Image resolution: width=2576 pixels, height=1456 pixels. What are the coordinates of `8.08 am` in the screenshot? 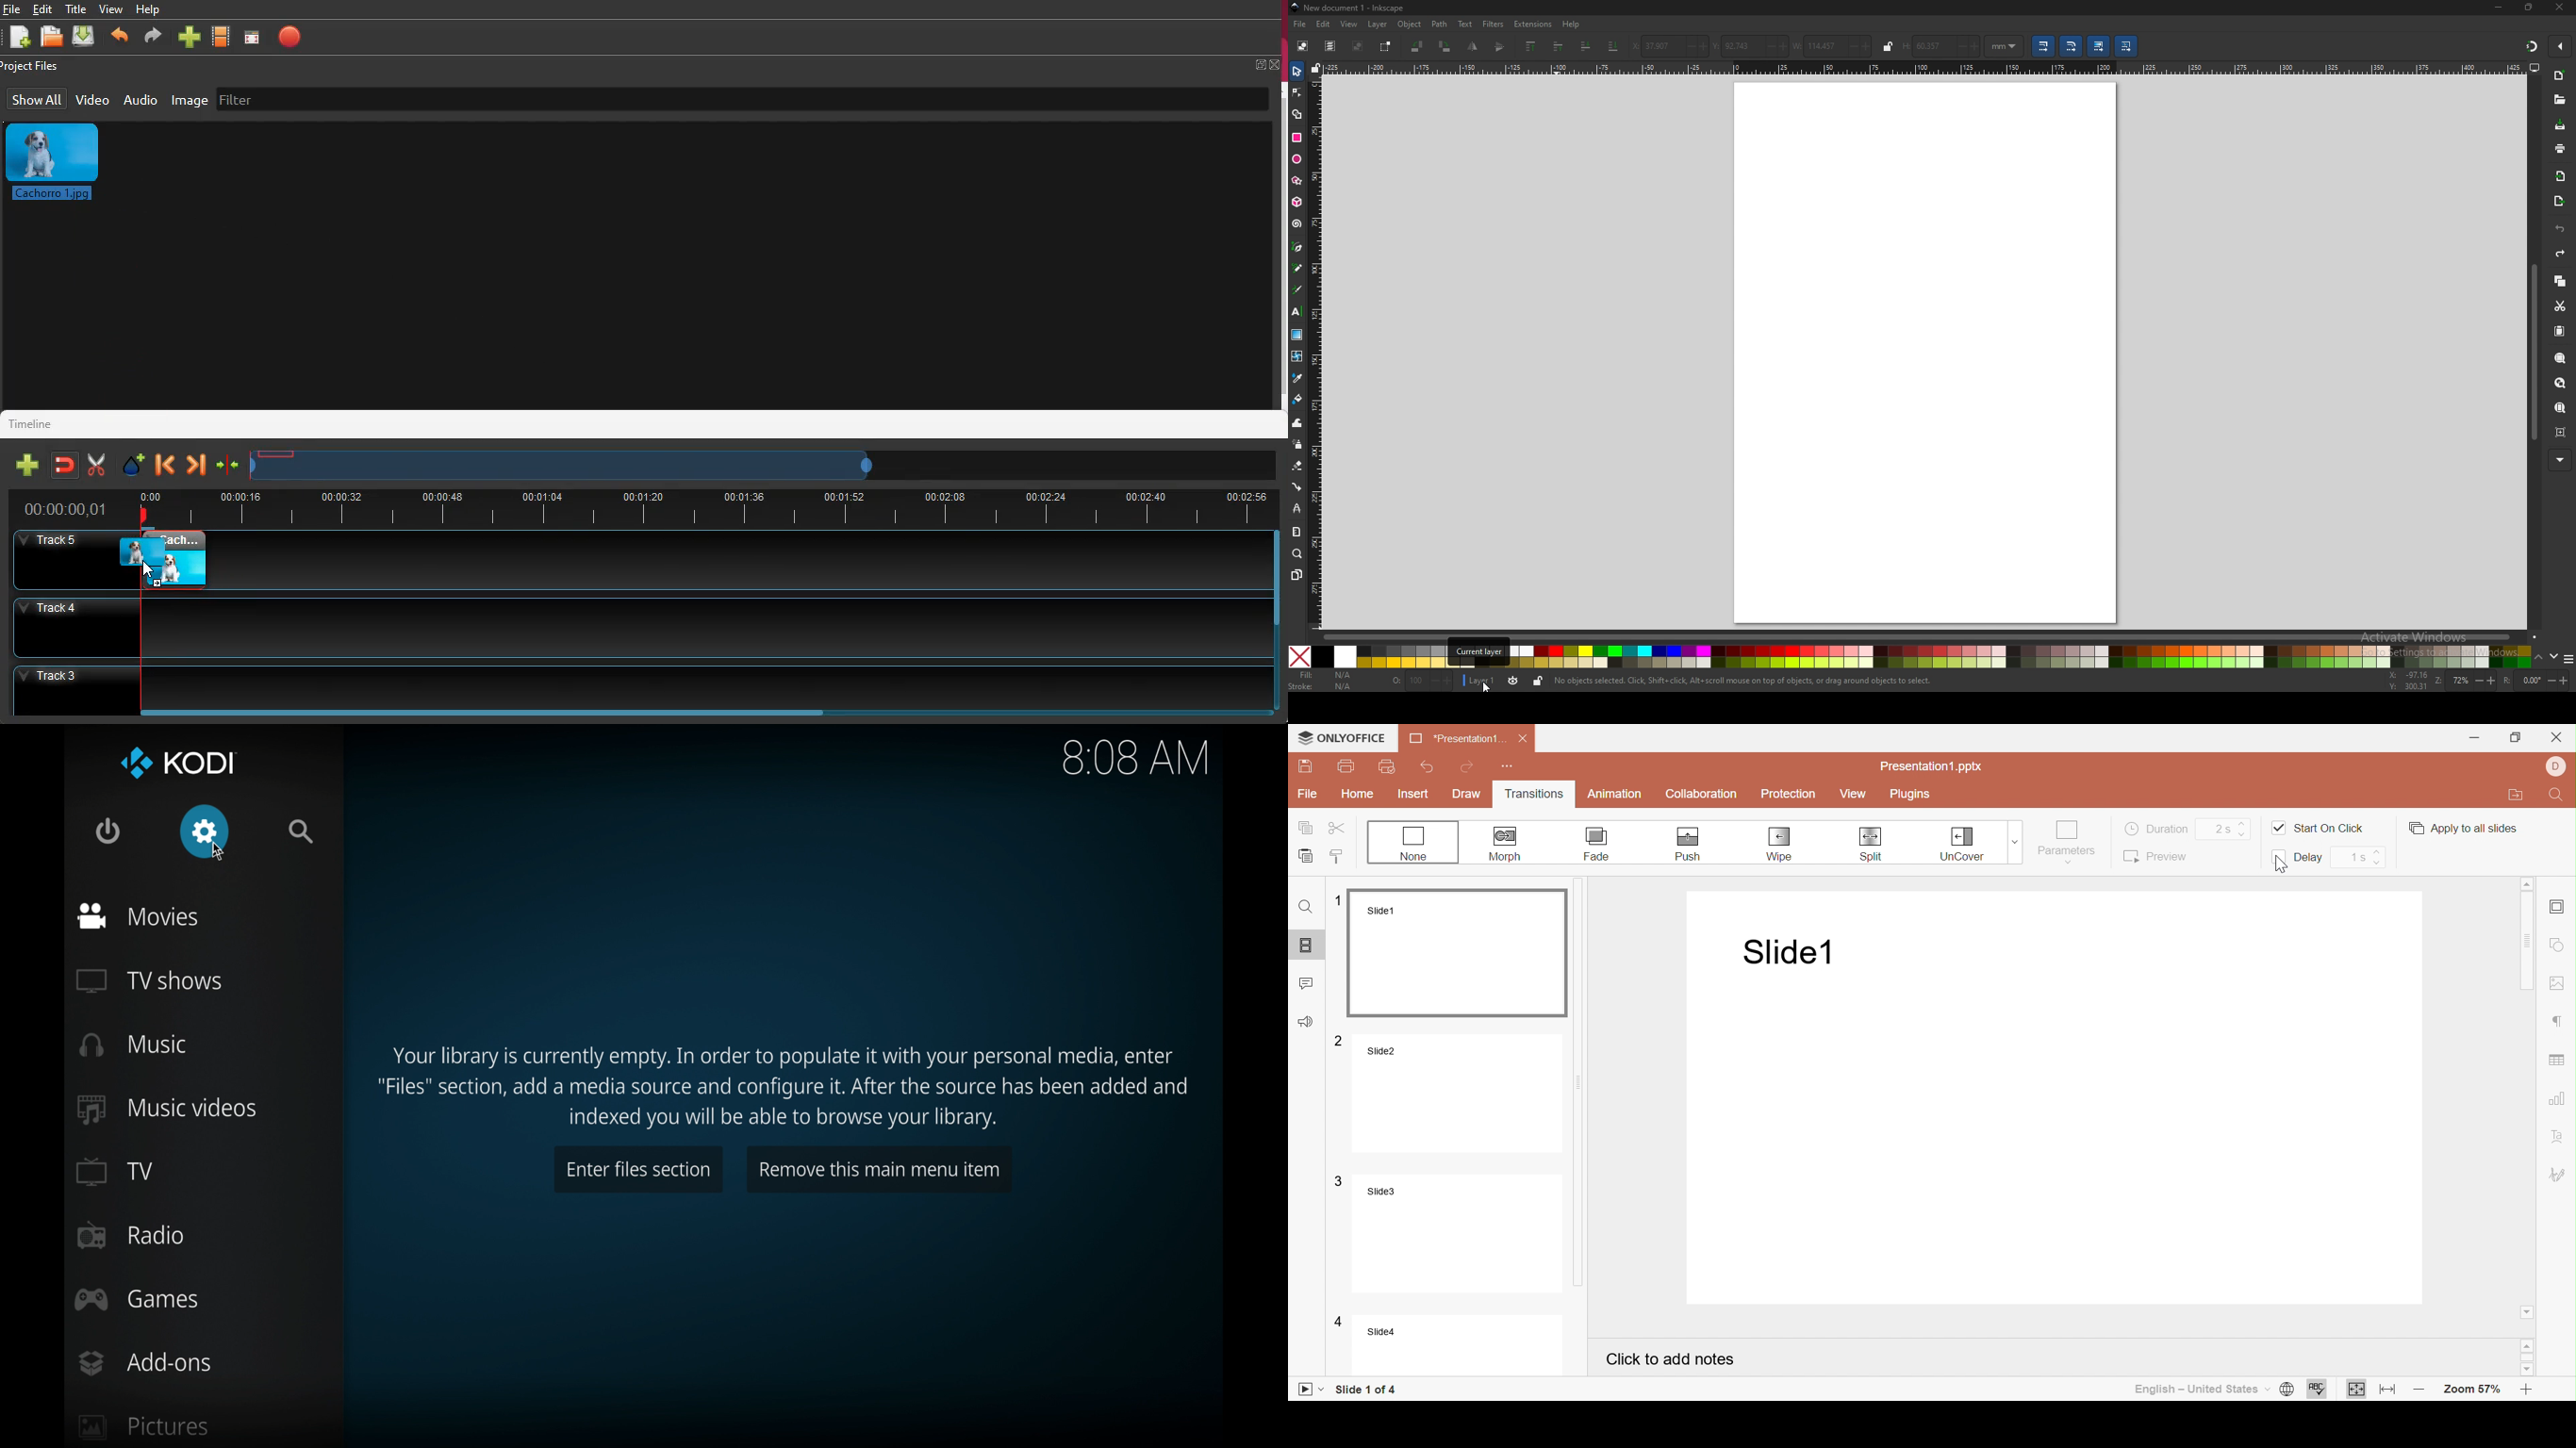 It's located at (1139, 758).